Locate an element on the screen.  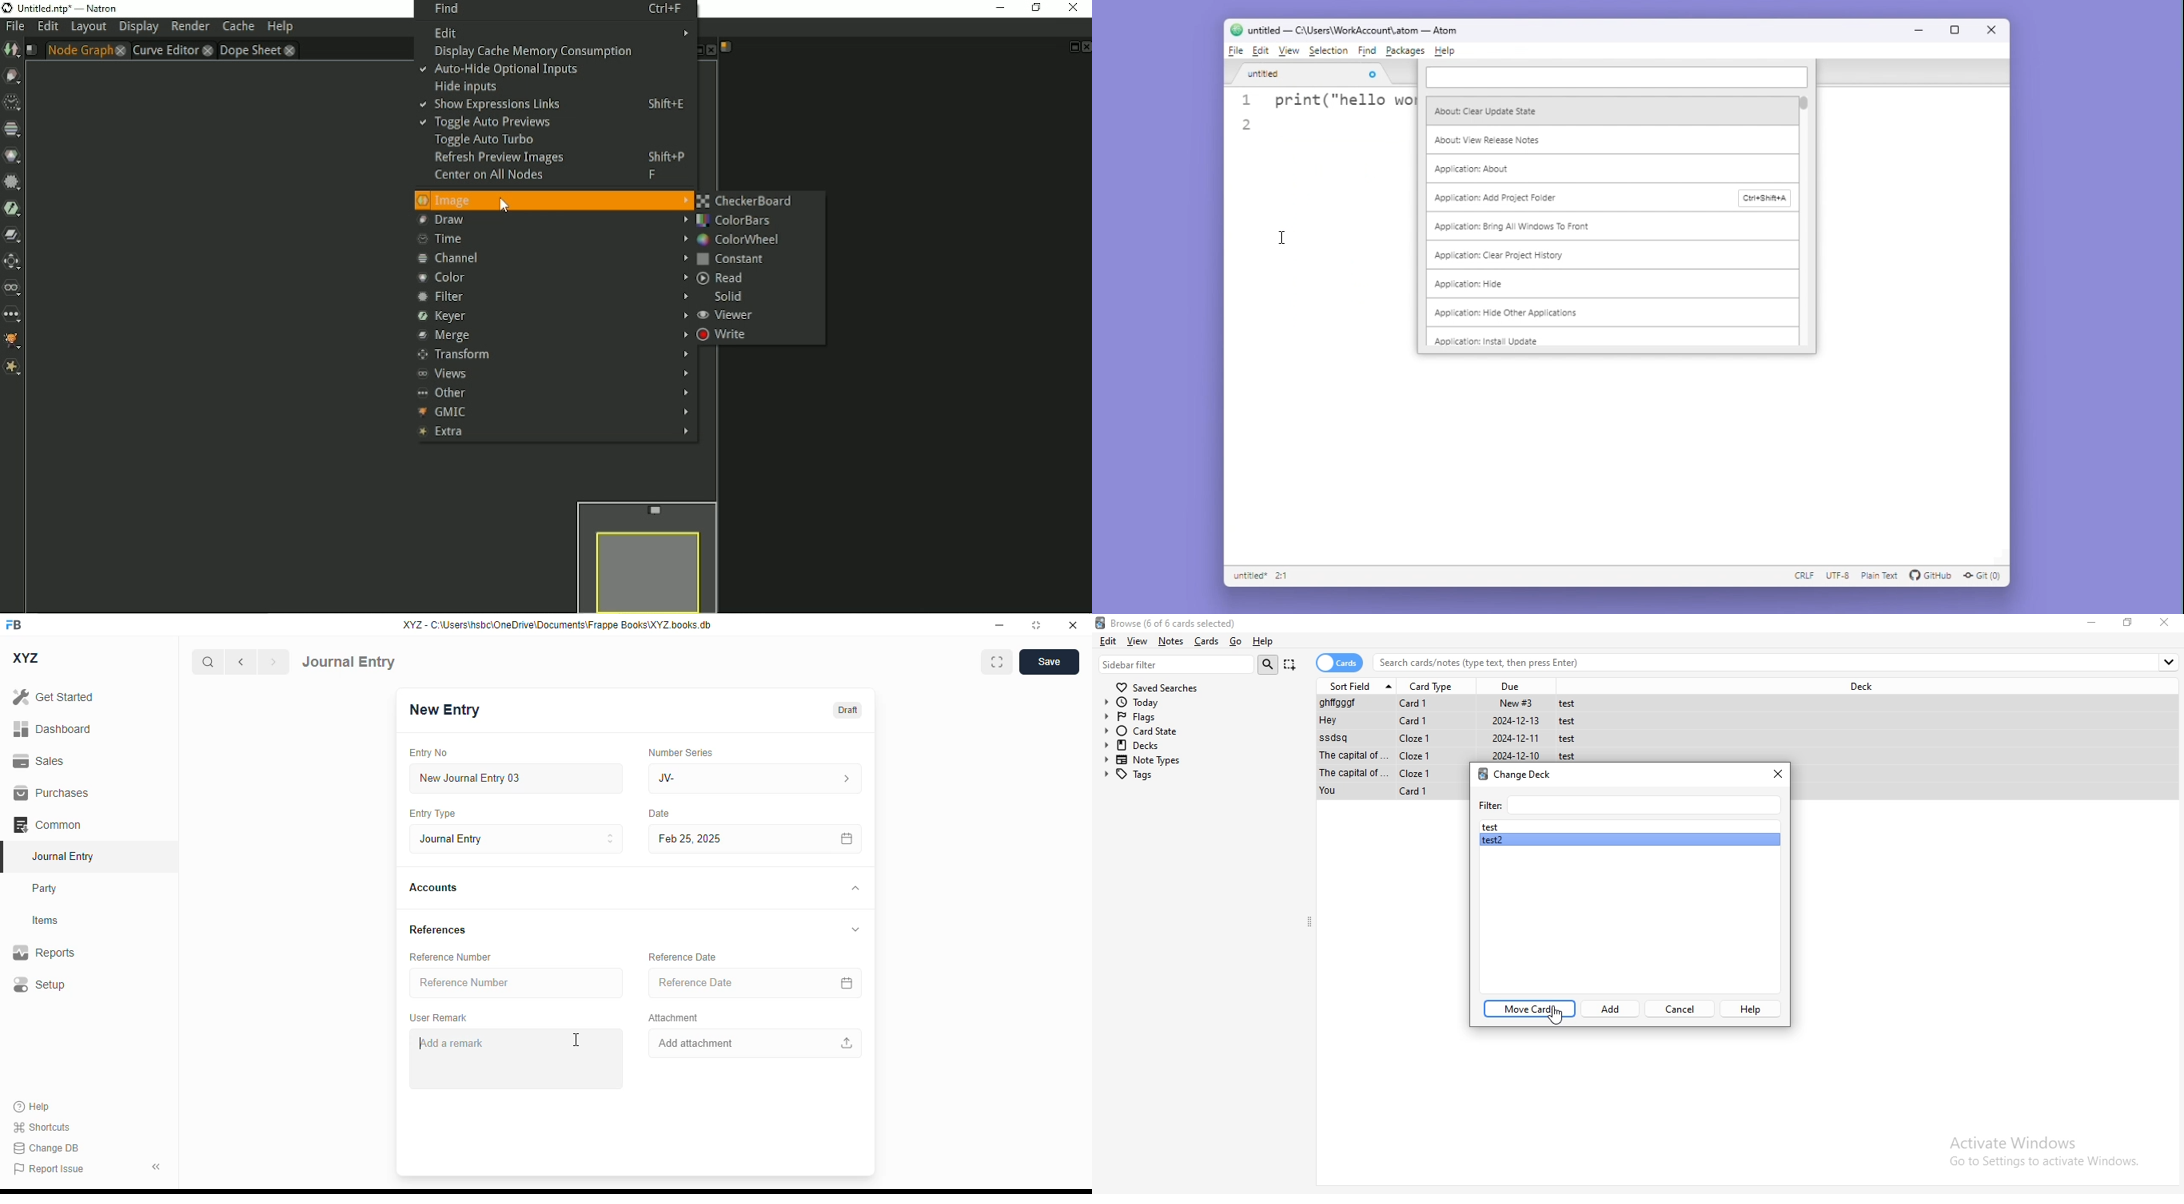
reference number is located at coordinates (450, 958).